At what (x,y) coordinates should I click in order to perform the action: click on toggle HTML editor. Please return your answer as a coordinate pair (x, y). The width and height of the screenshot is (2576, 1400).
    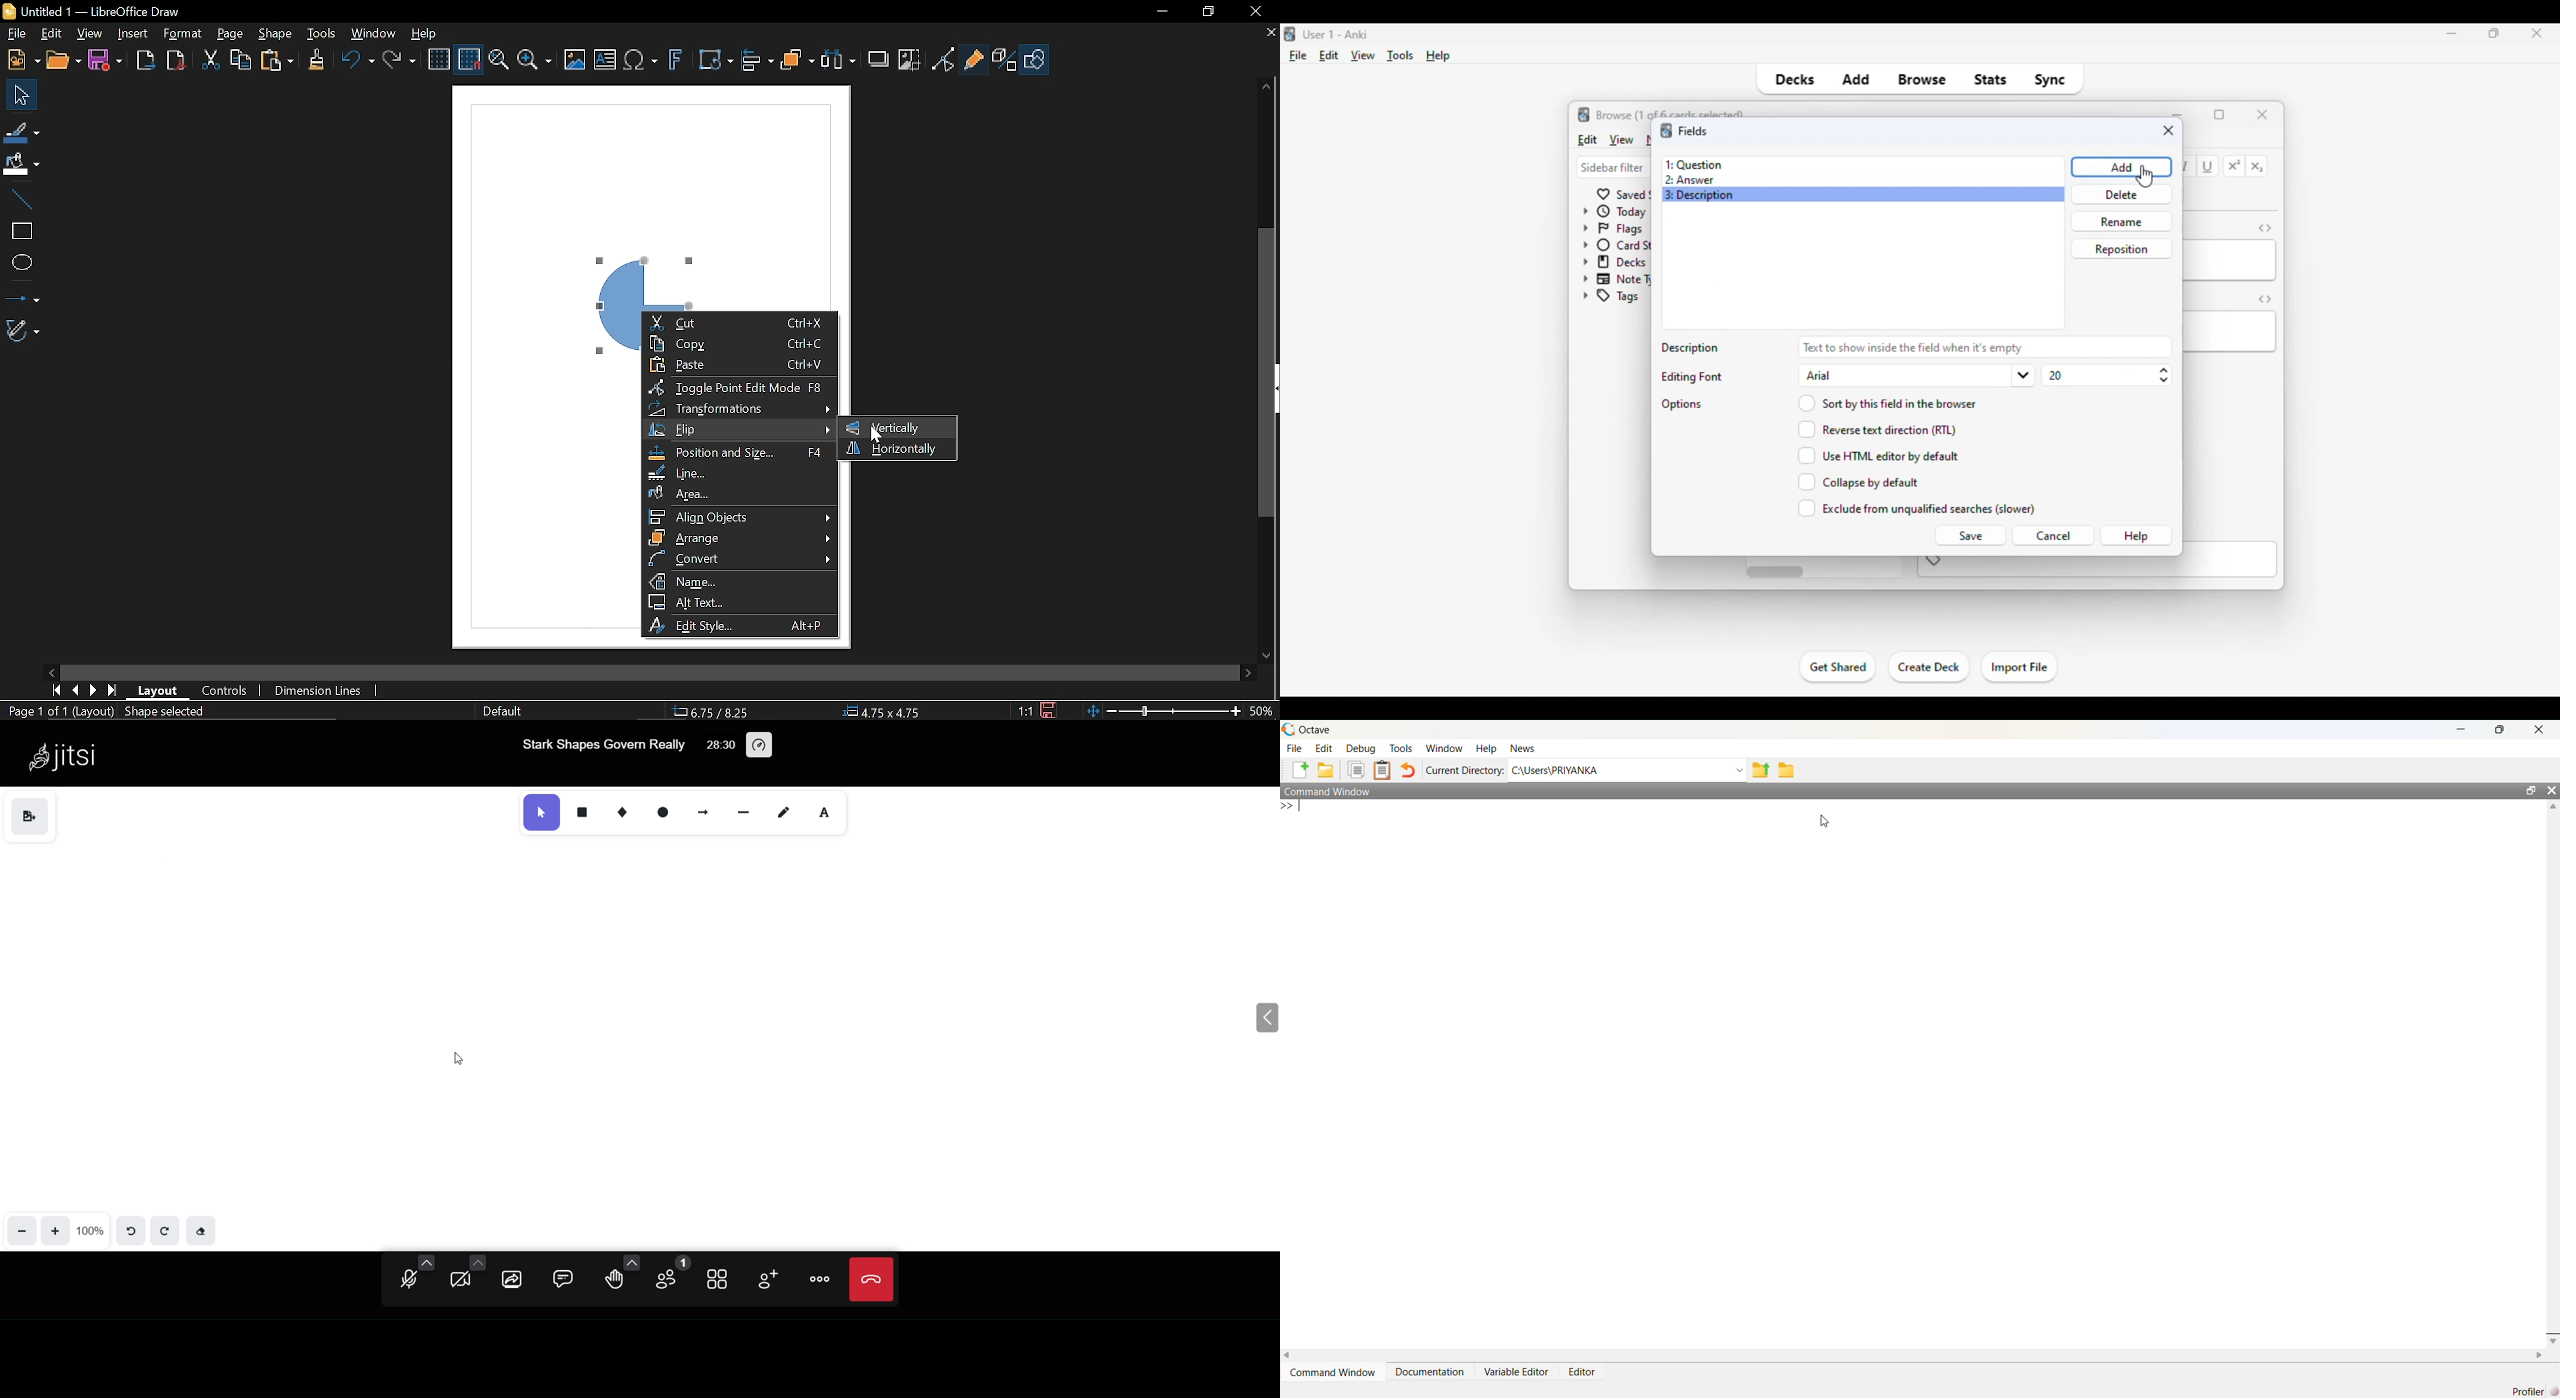
    Looking at the image, I should click on (2265, 227).